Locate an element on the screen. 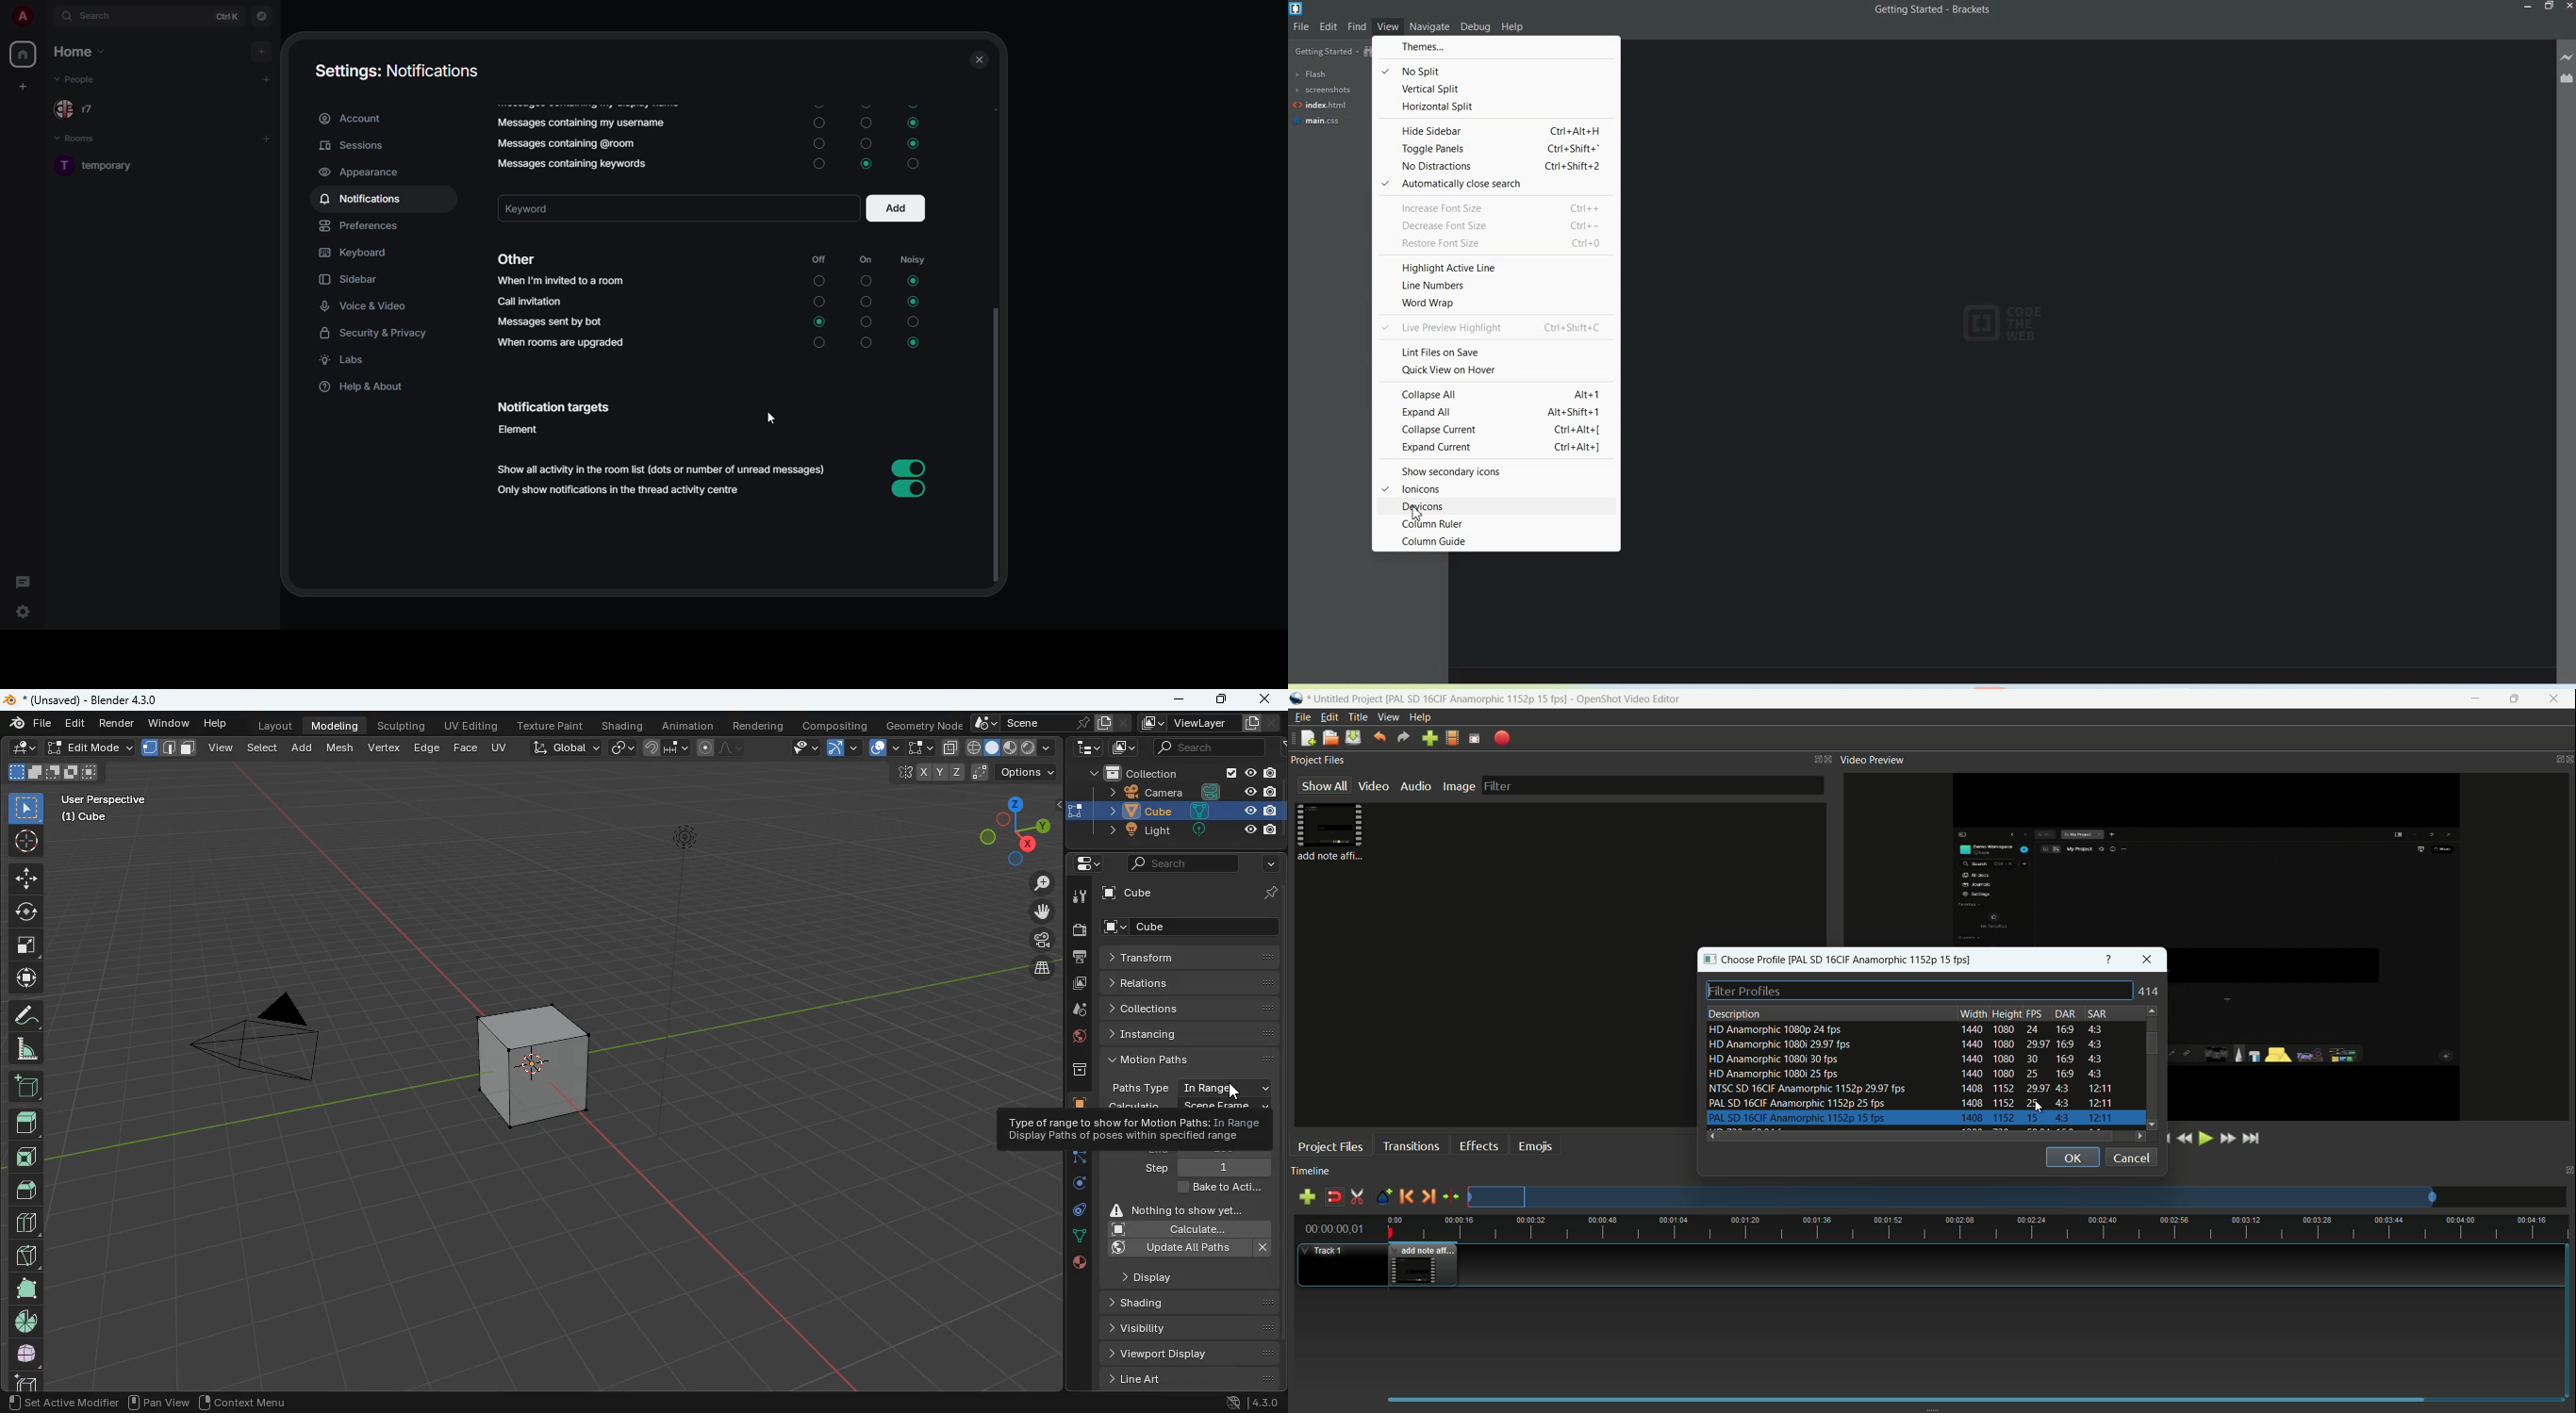  add is located at coordinates (898, 209).